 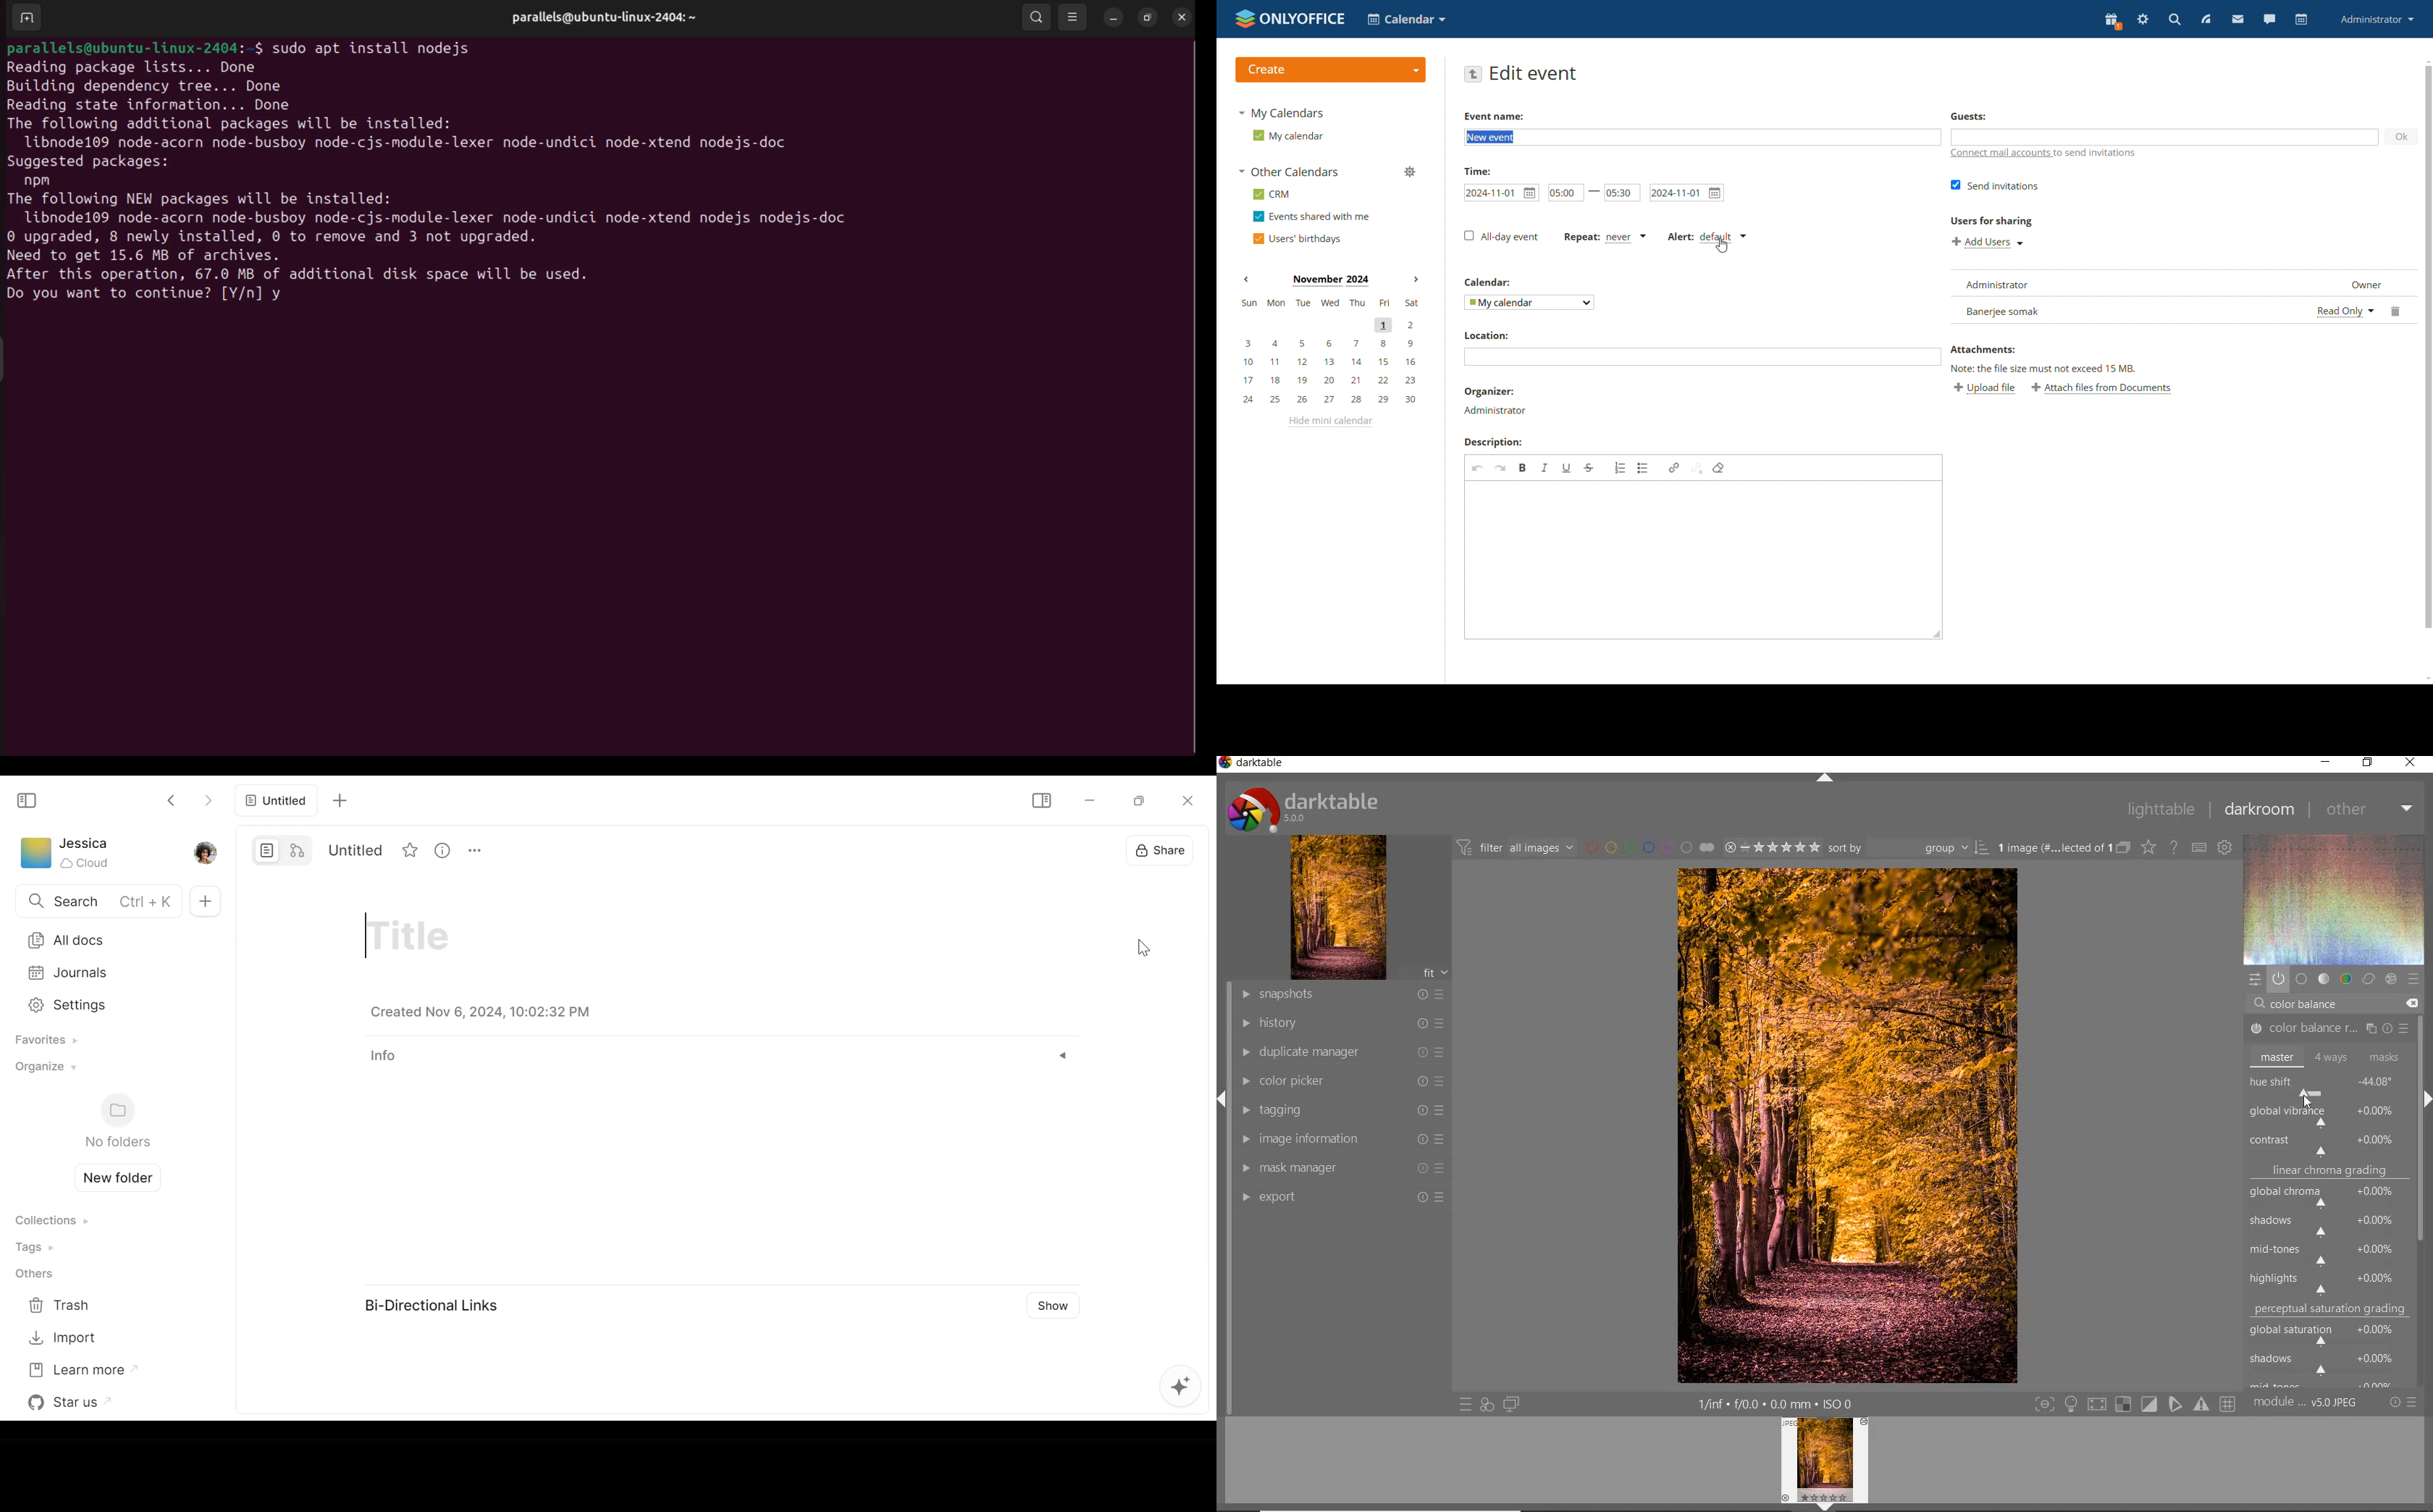 What do you see at coordinates (2411, 1003) in the screenshot?
I see `DELETE` at bounding box center [2411, 1003].